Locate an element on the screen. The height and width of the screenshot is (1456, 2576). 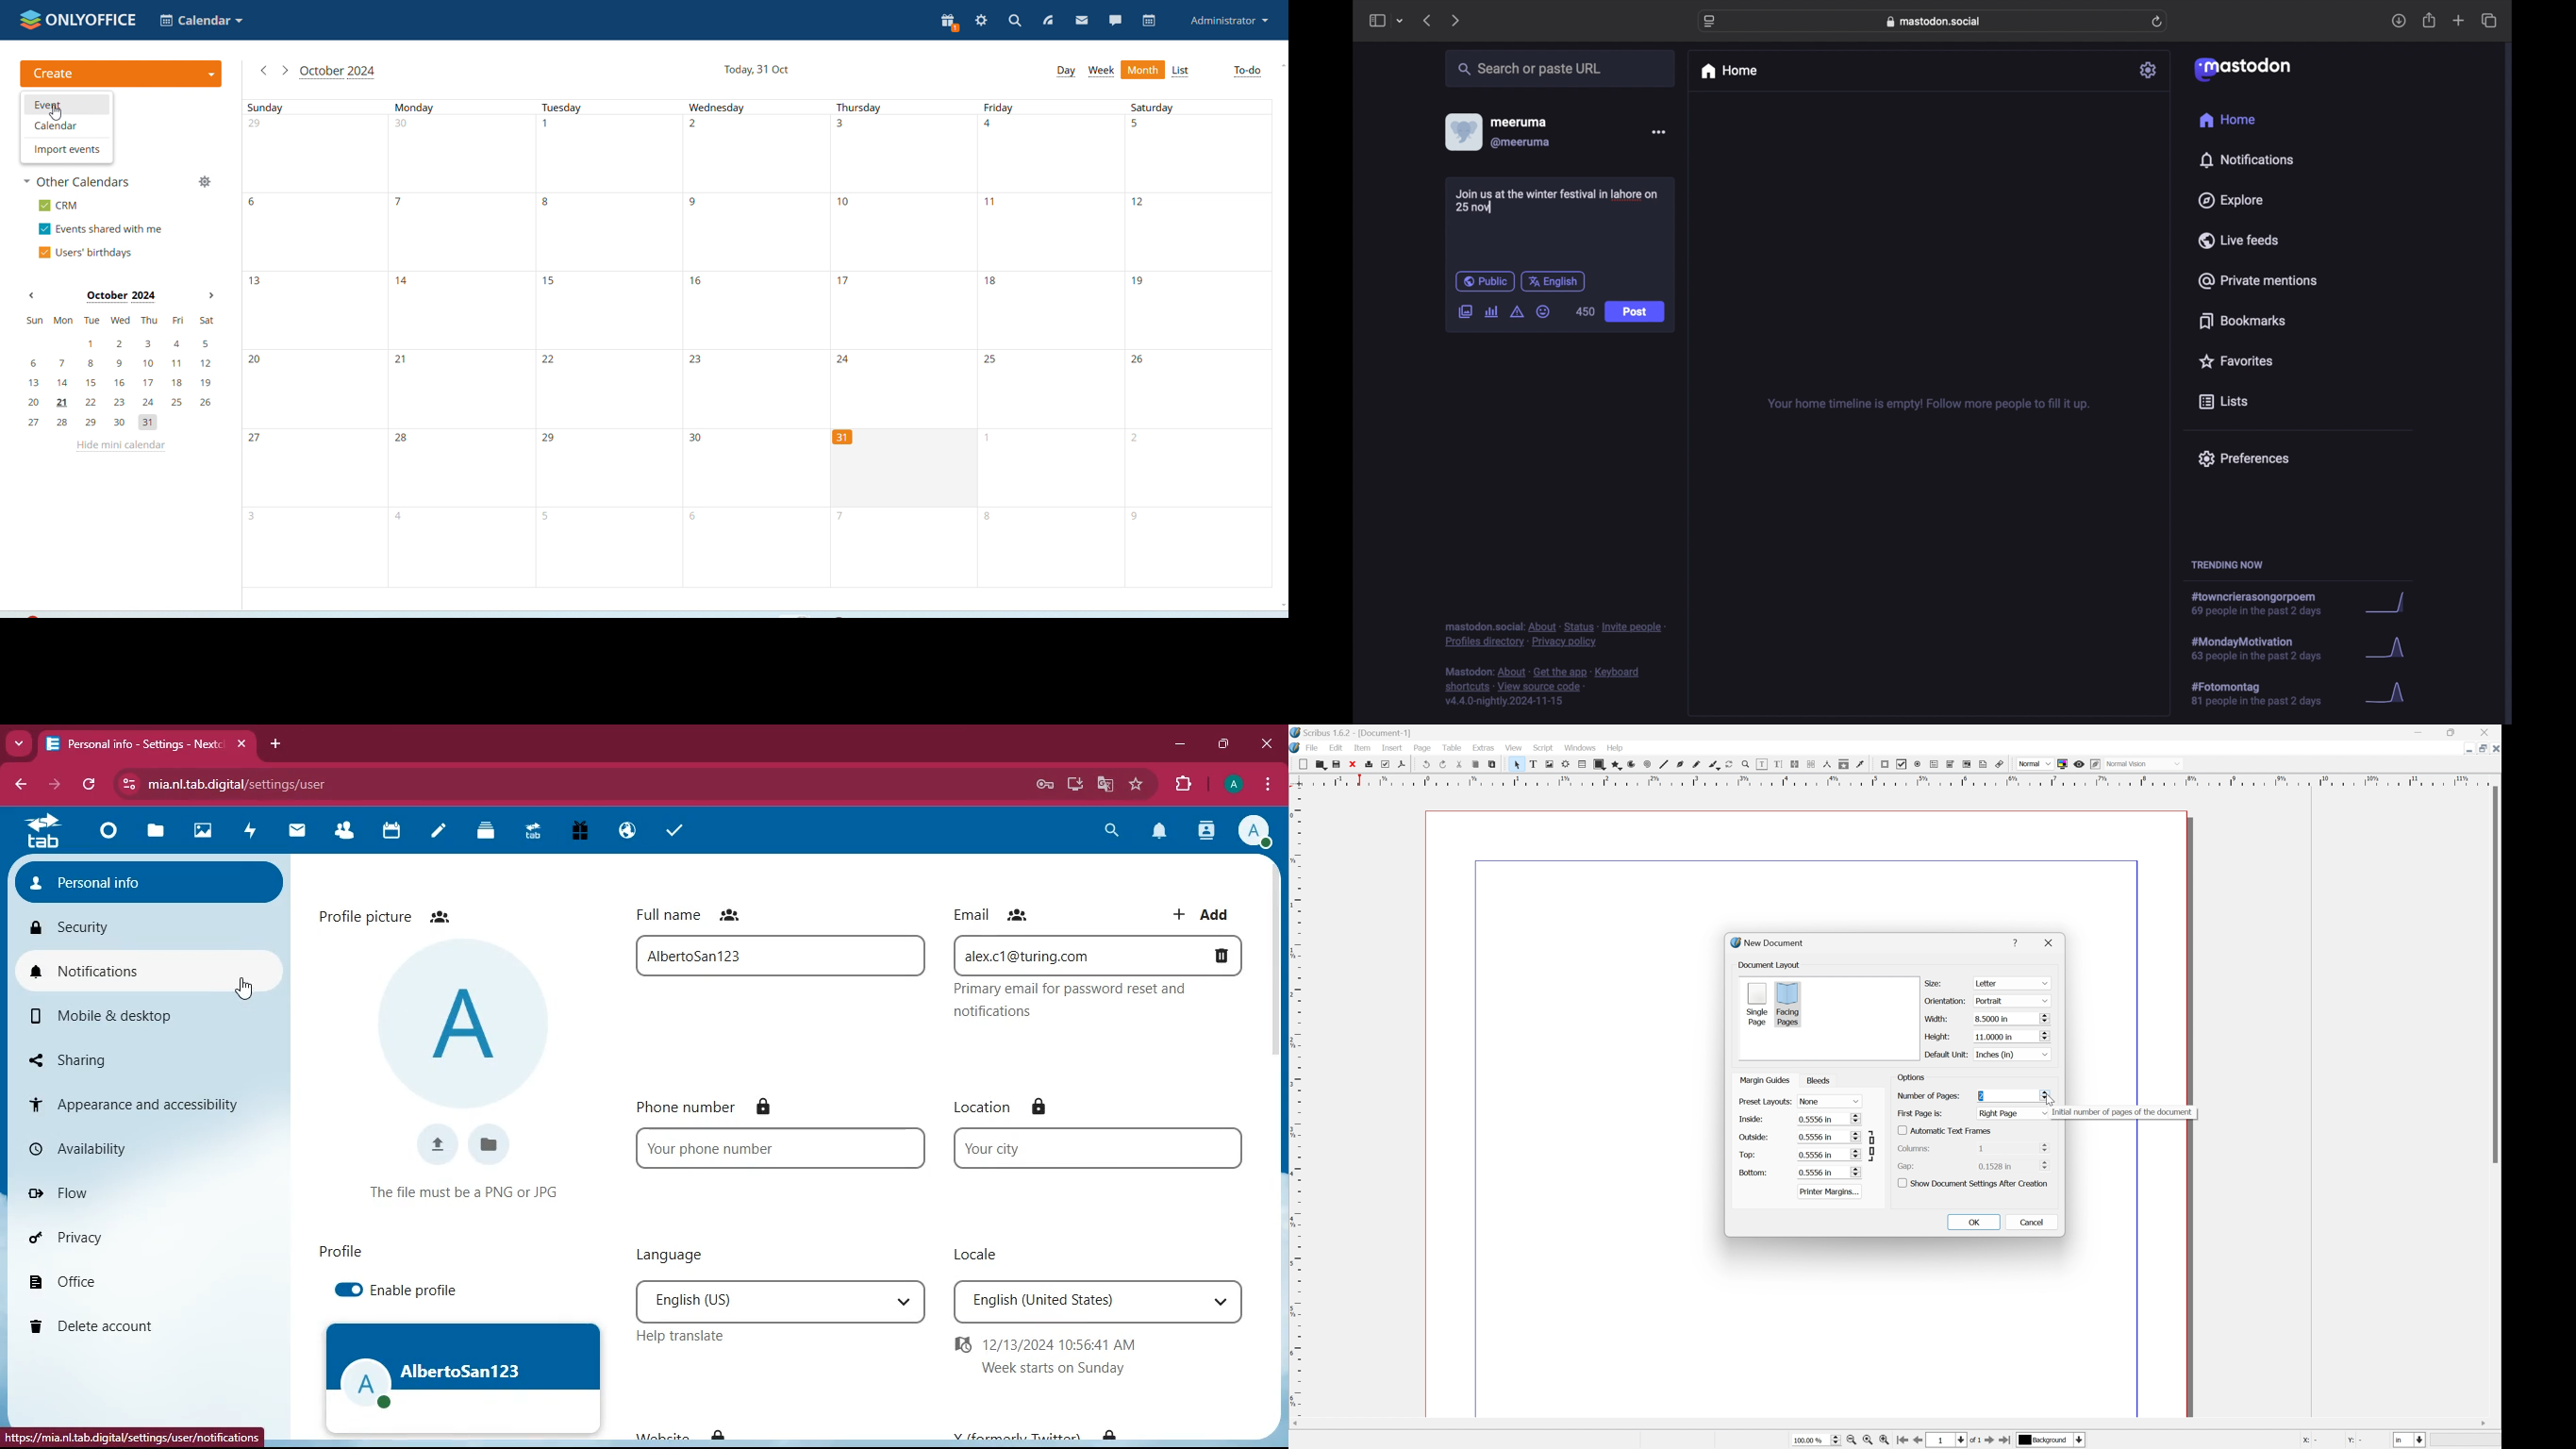
Restore down is located at coordinates (2478, 748).